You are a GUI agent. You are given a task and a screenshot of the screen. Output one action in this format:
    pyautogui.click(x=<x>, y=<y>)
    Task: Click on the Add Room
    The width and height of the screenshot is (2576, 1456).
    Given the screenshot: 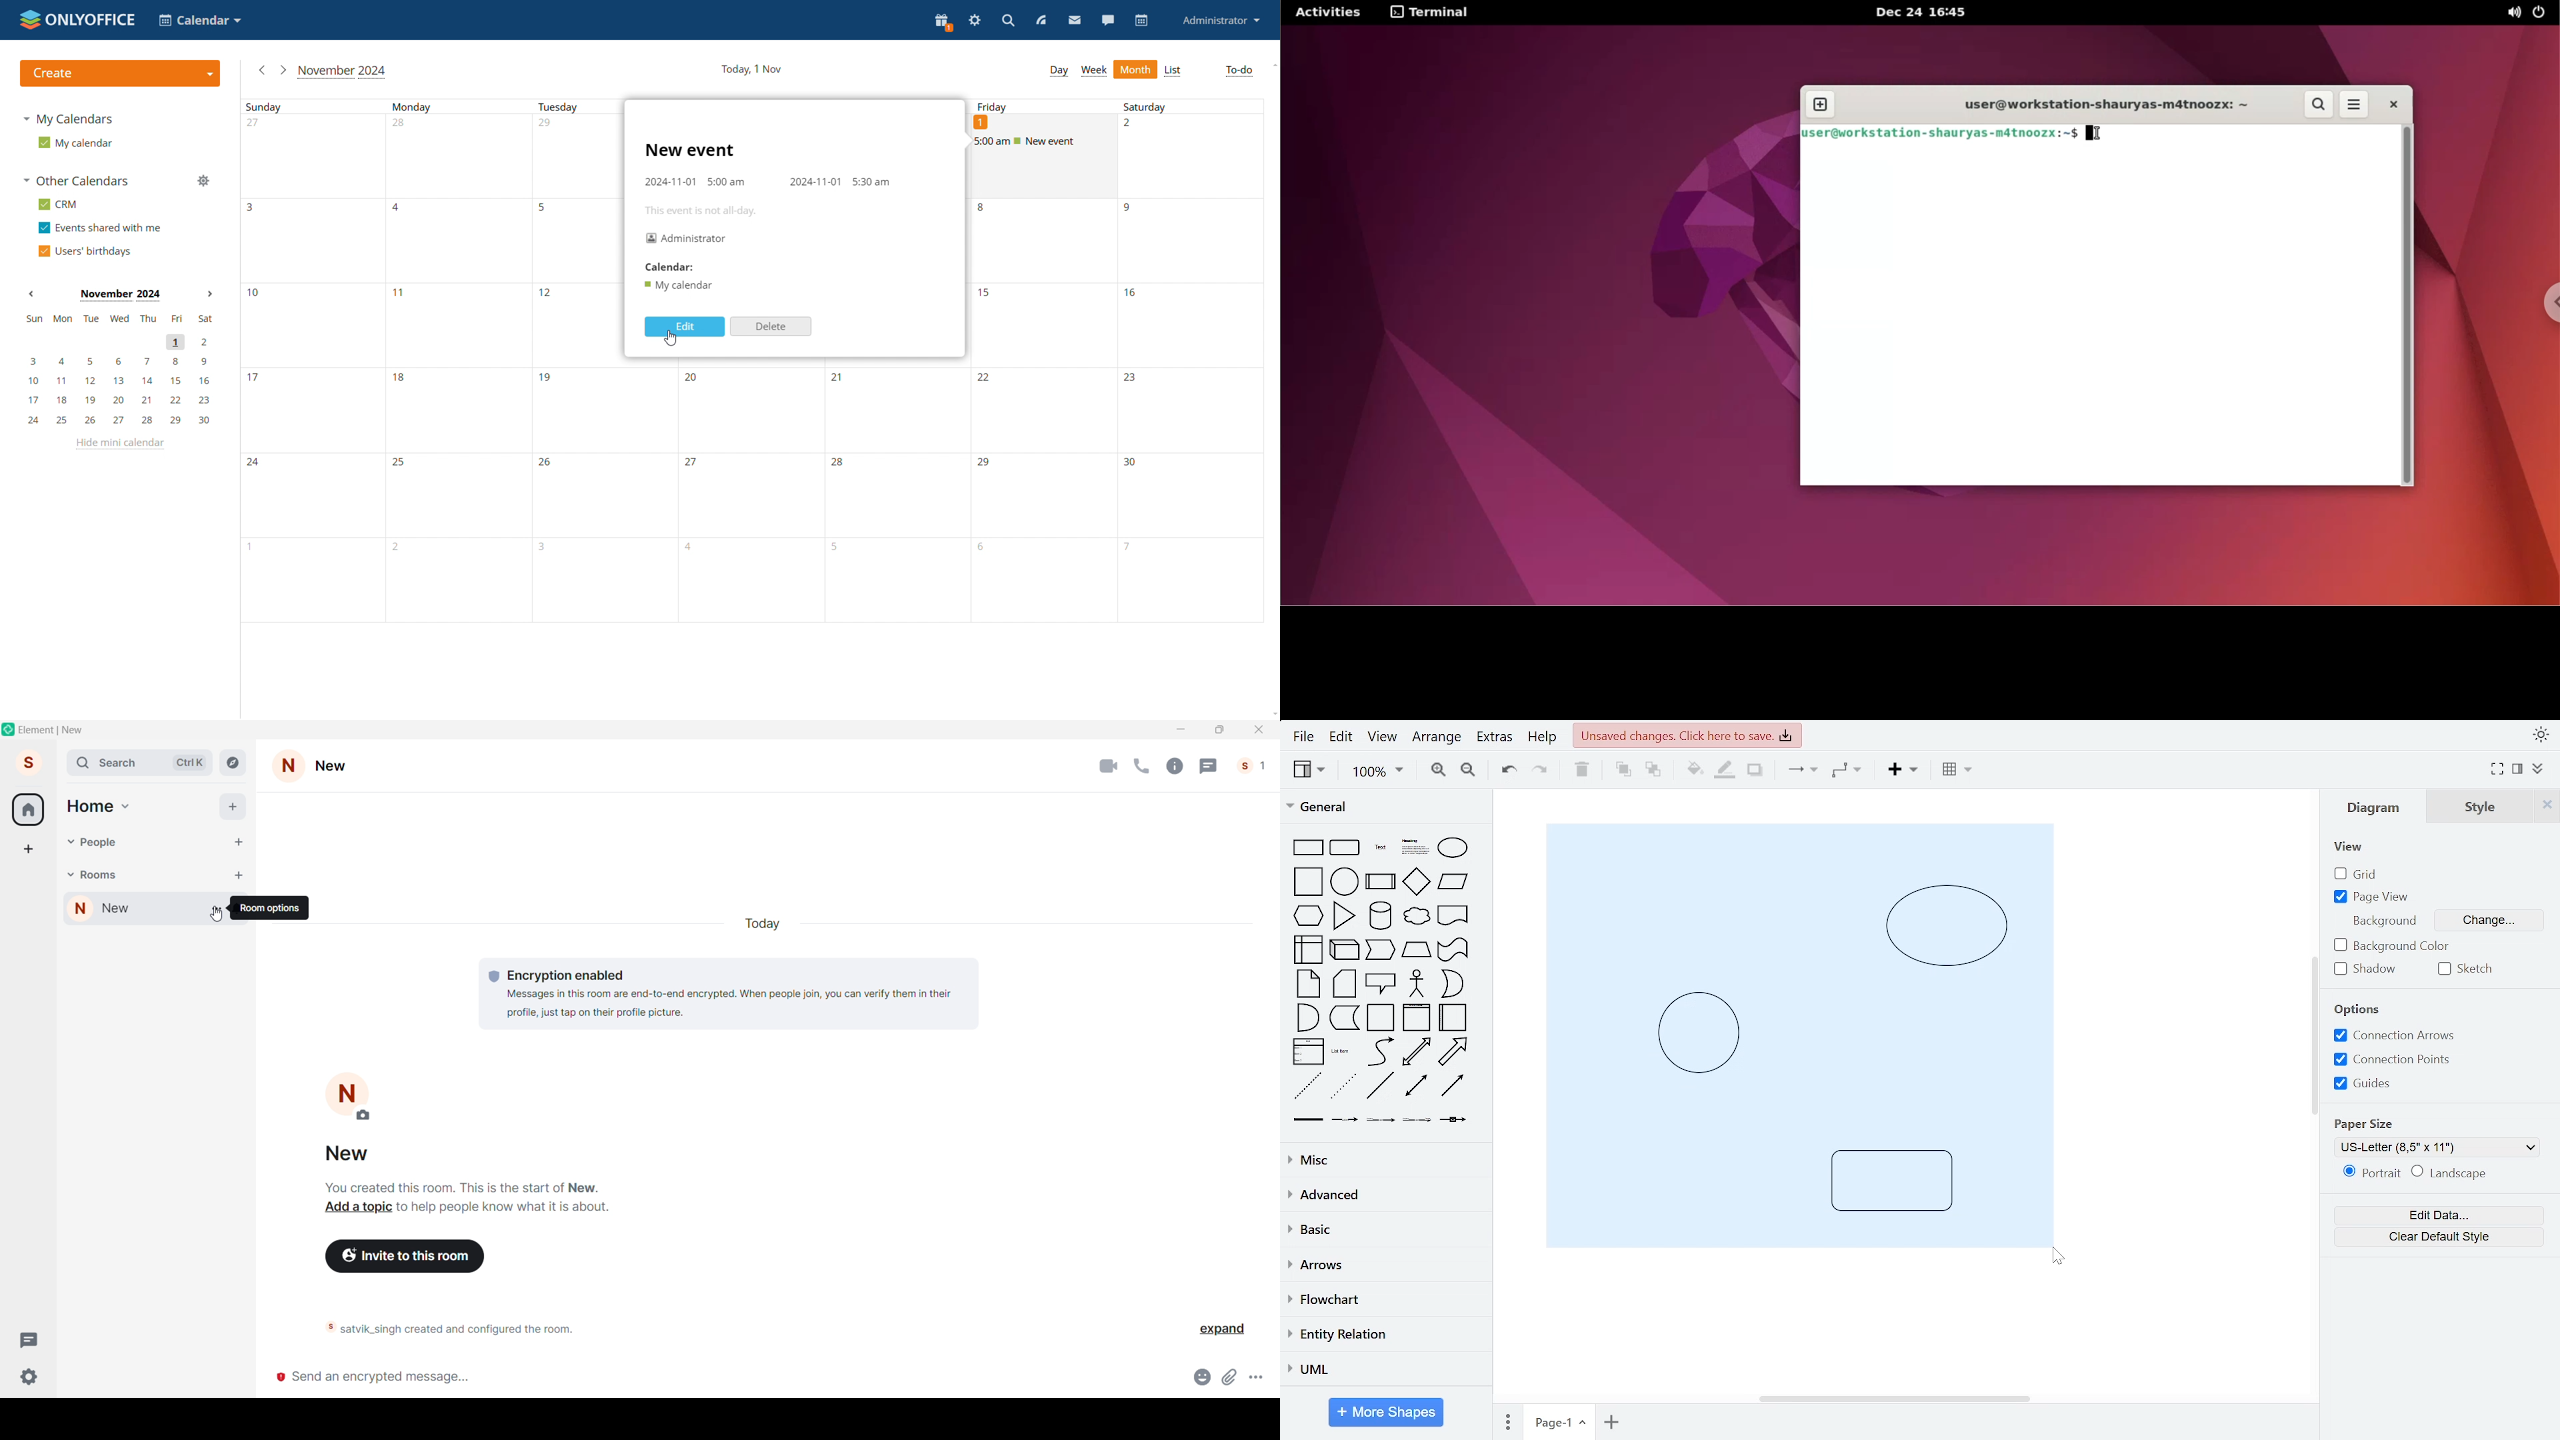 What is the action you would take?
    pyautogui.click(x=239, y=875)
    